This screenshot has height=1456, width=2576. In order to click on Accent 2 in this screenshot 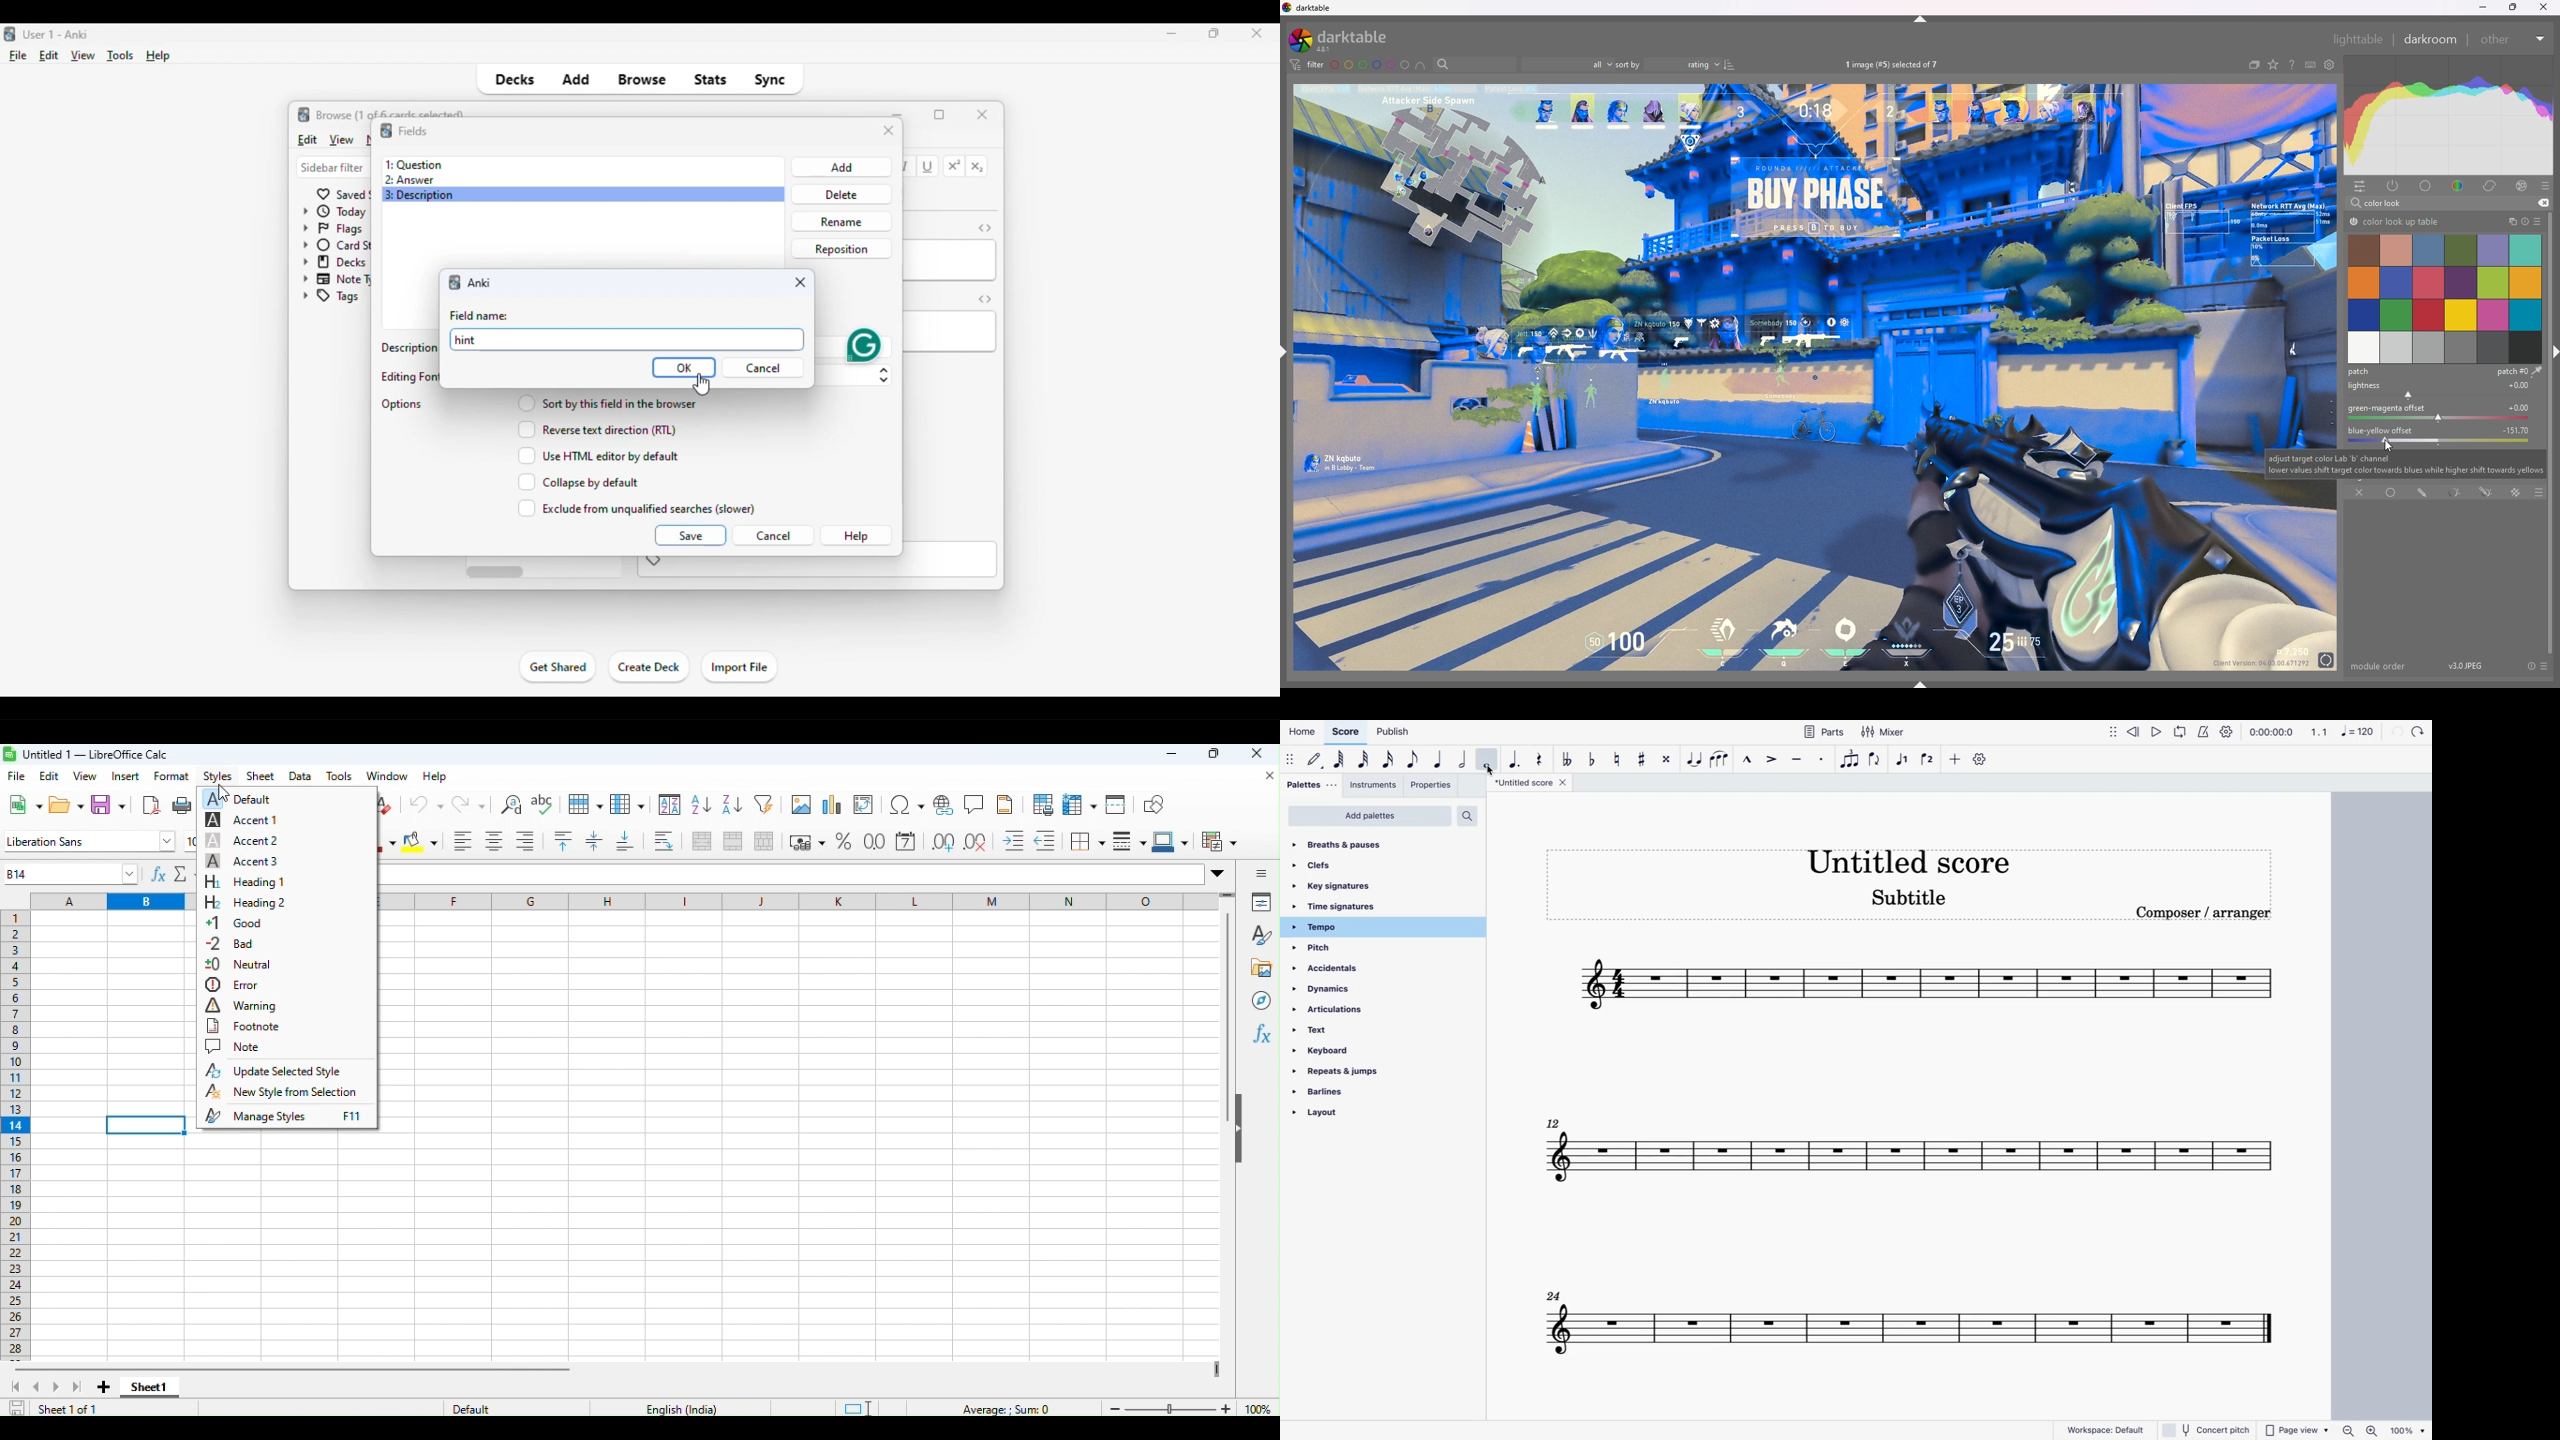, I will do `click(246, 841)`.